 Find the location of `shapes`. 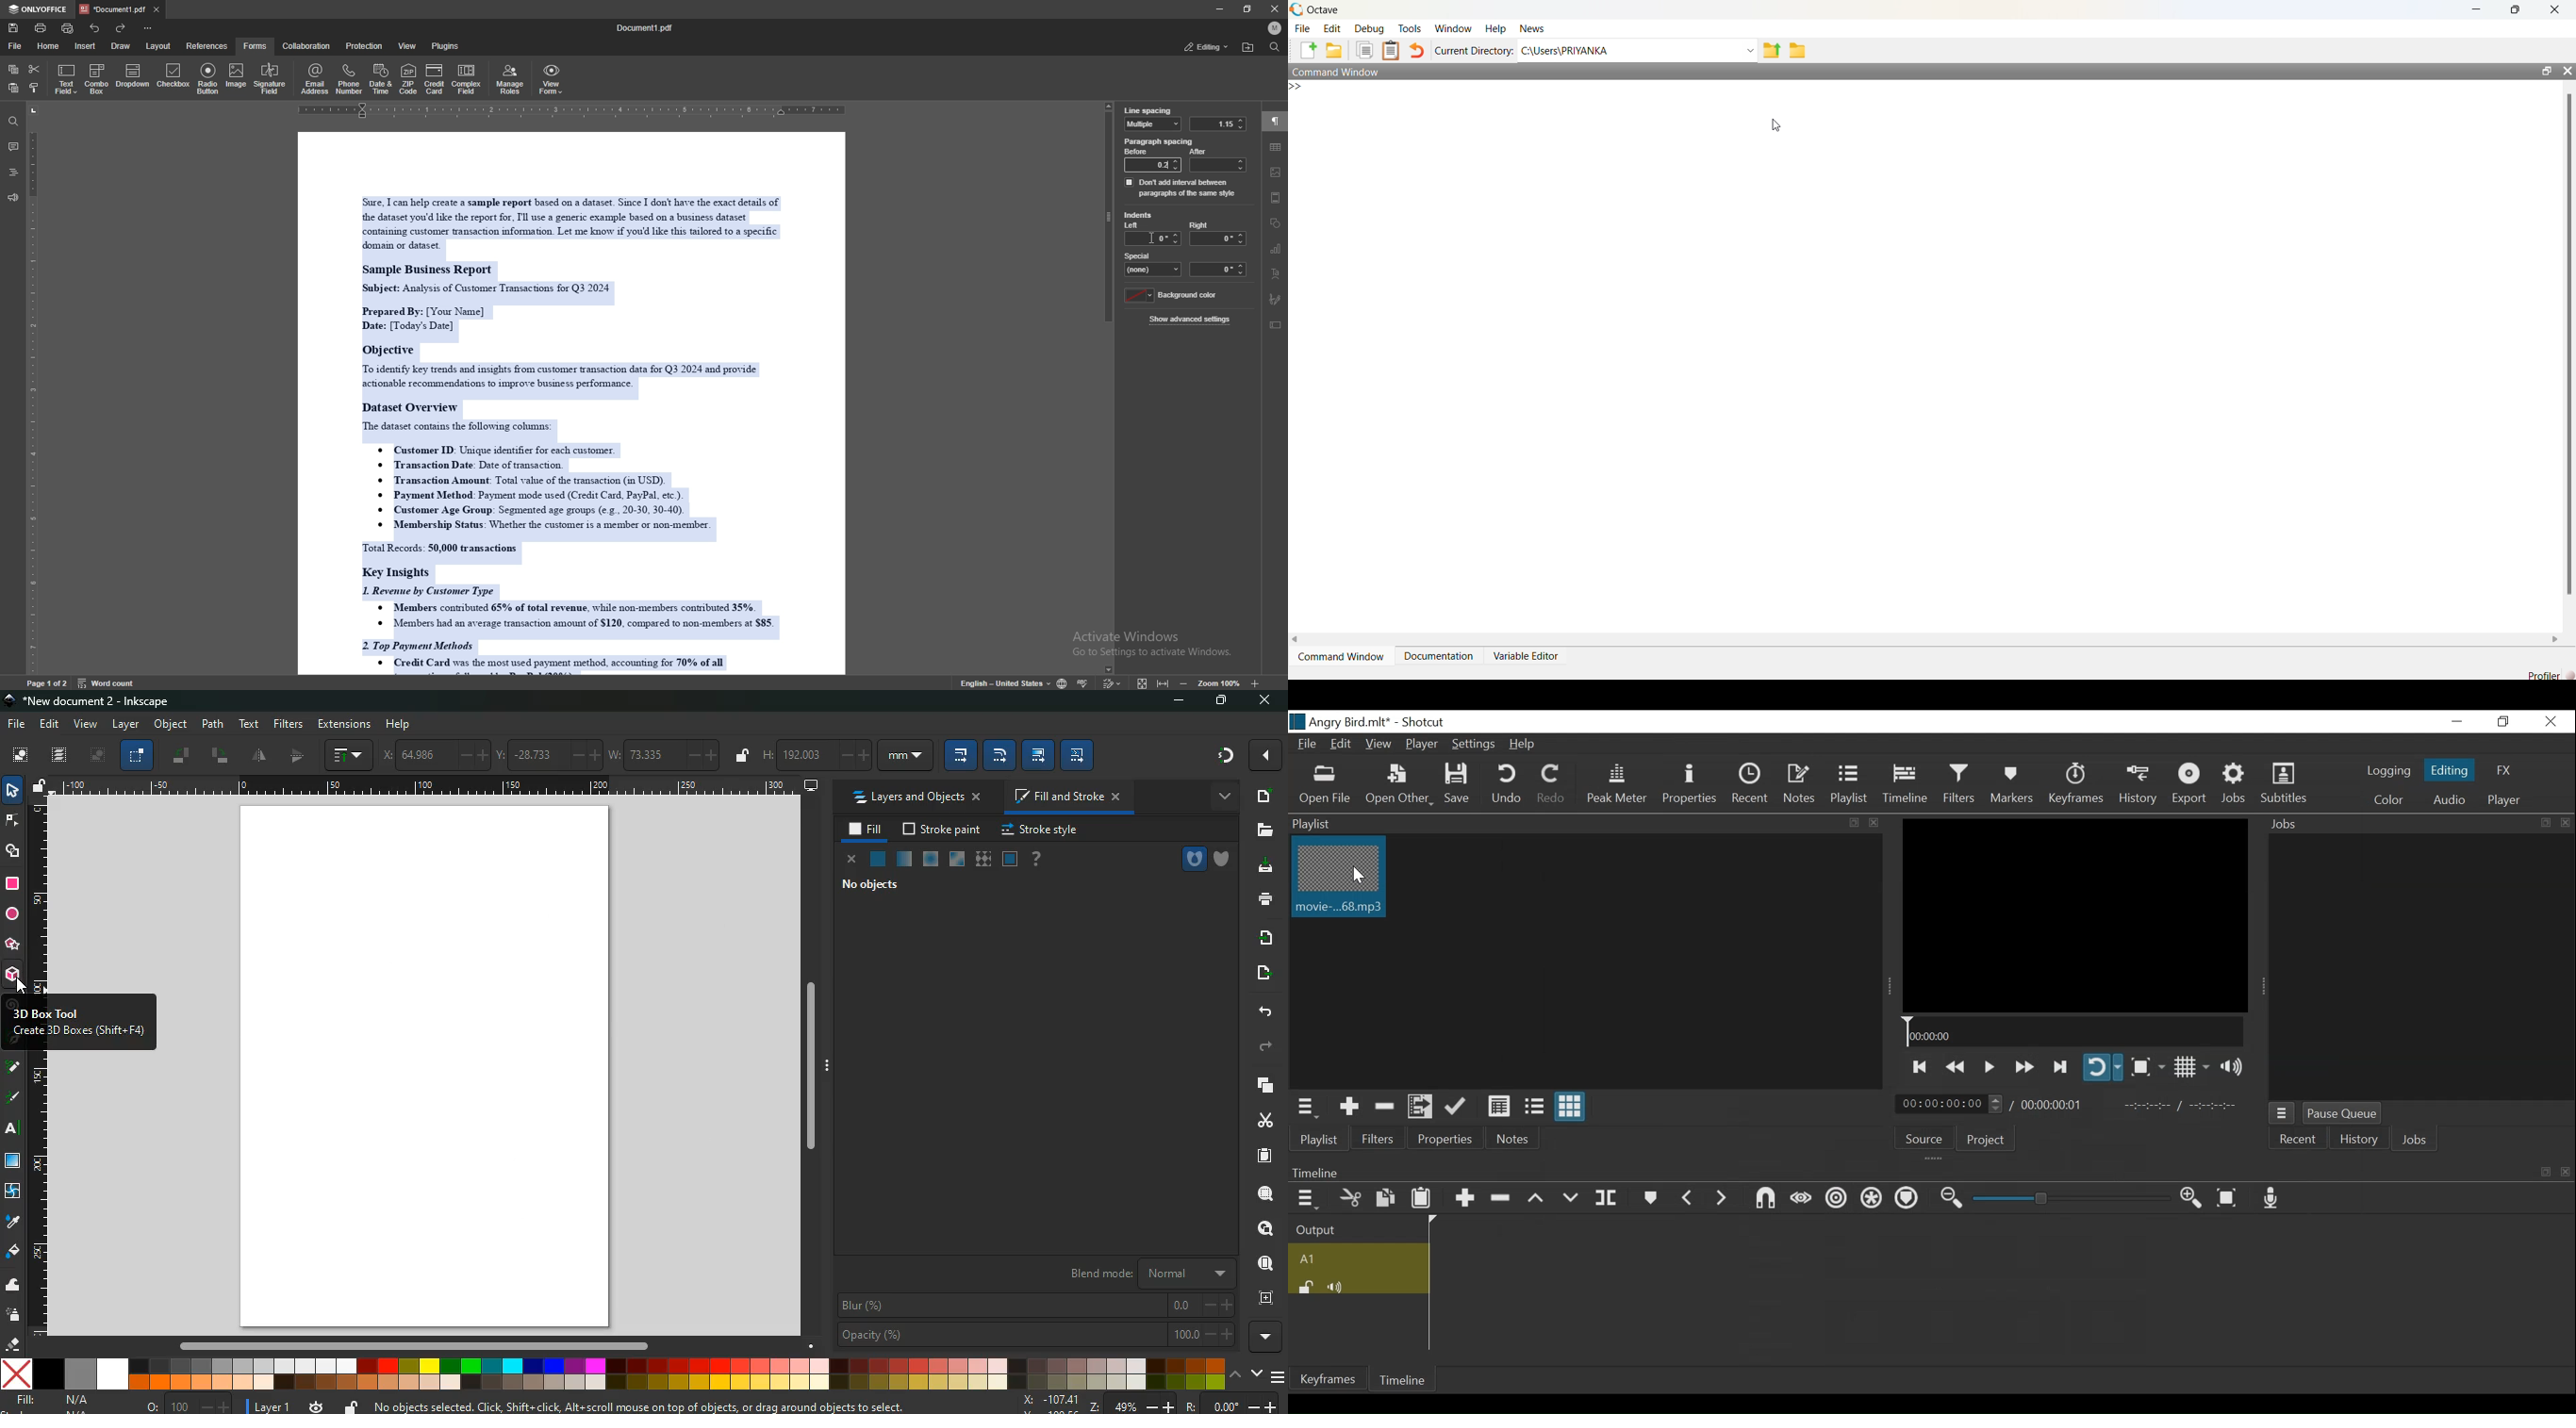

shapes is located at coordinates (13, 851).